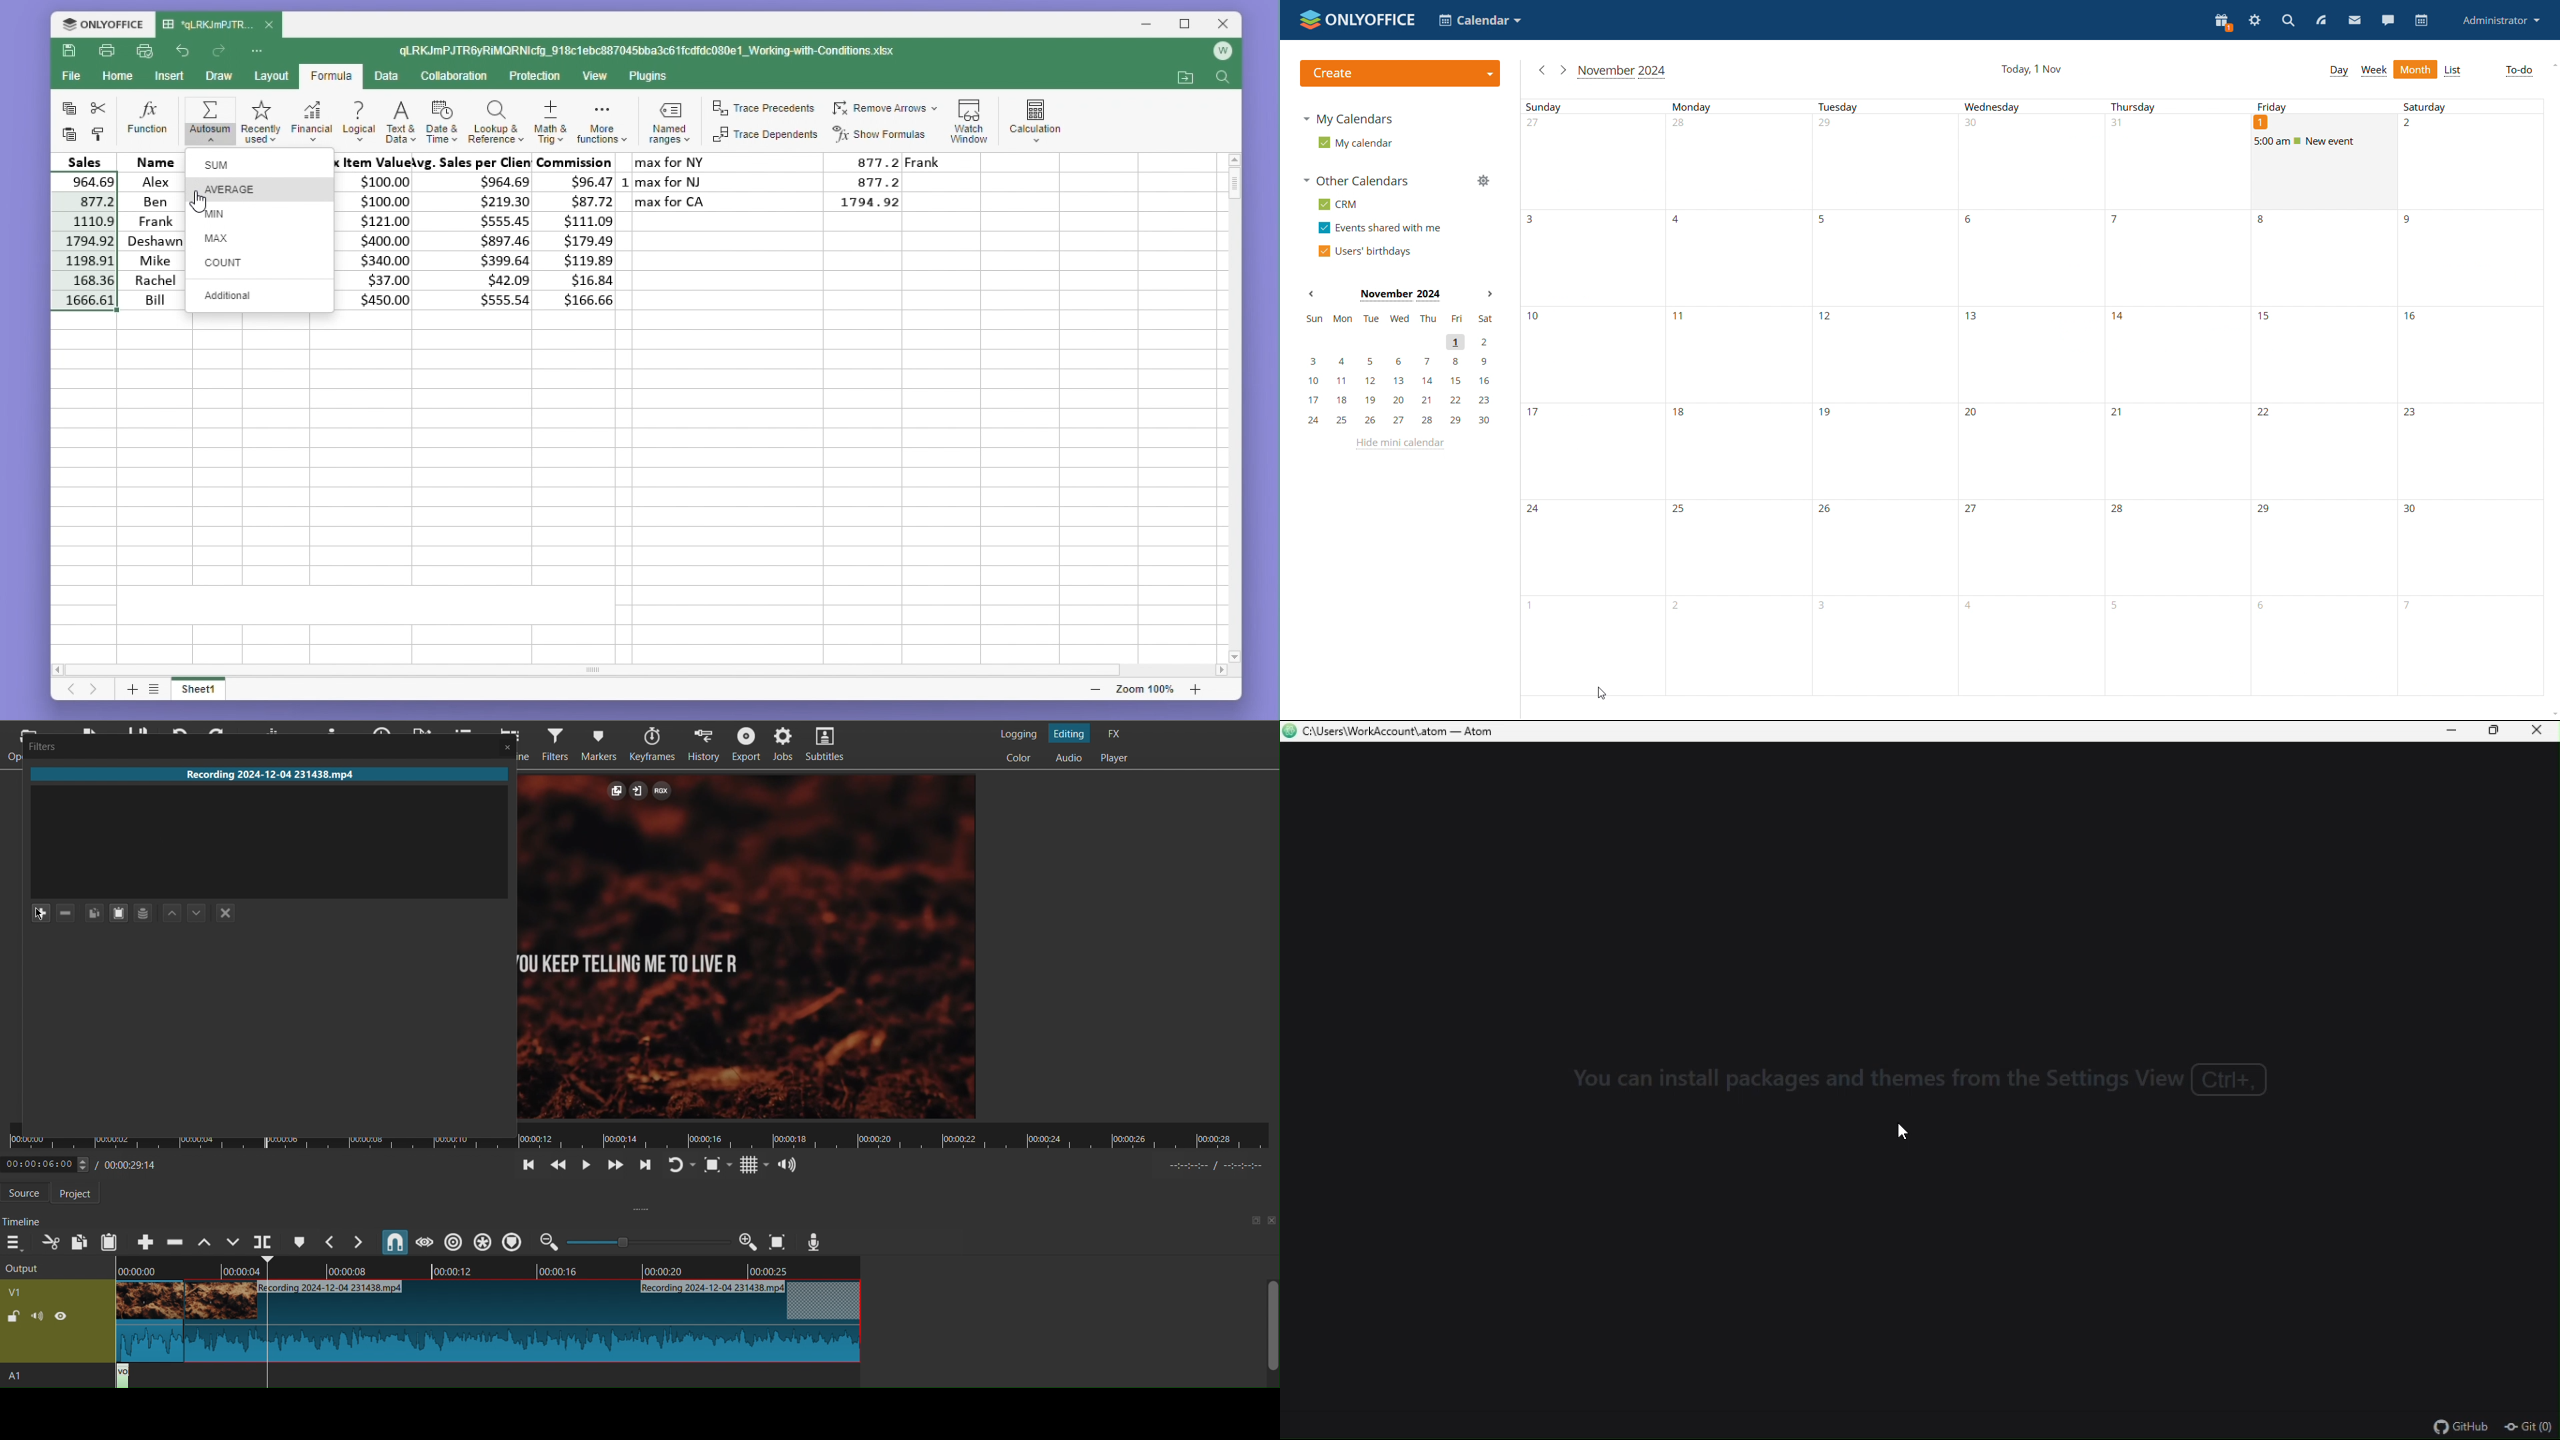 The height and width of the screenshot is (1456, 2576). I want to click on Print file, so click(106, 50).